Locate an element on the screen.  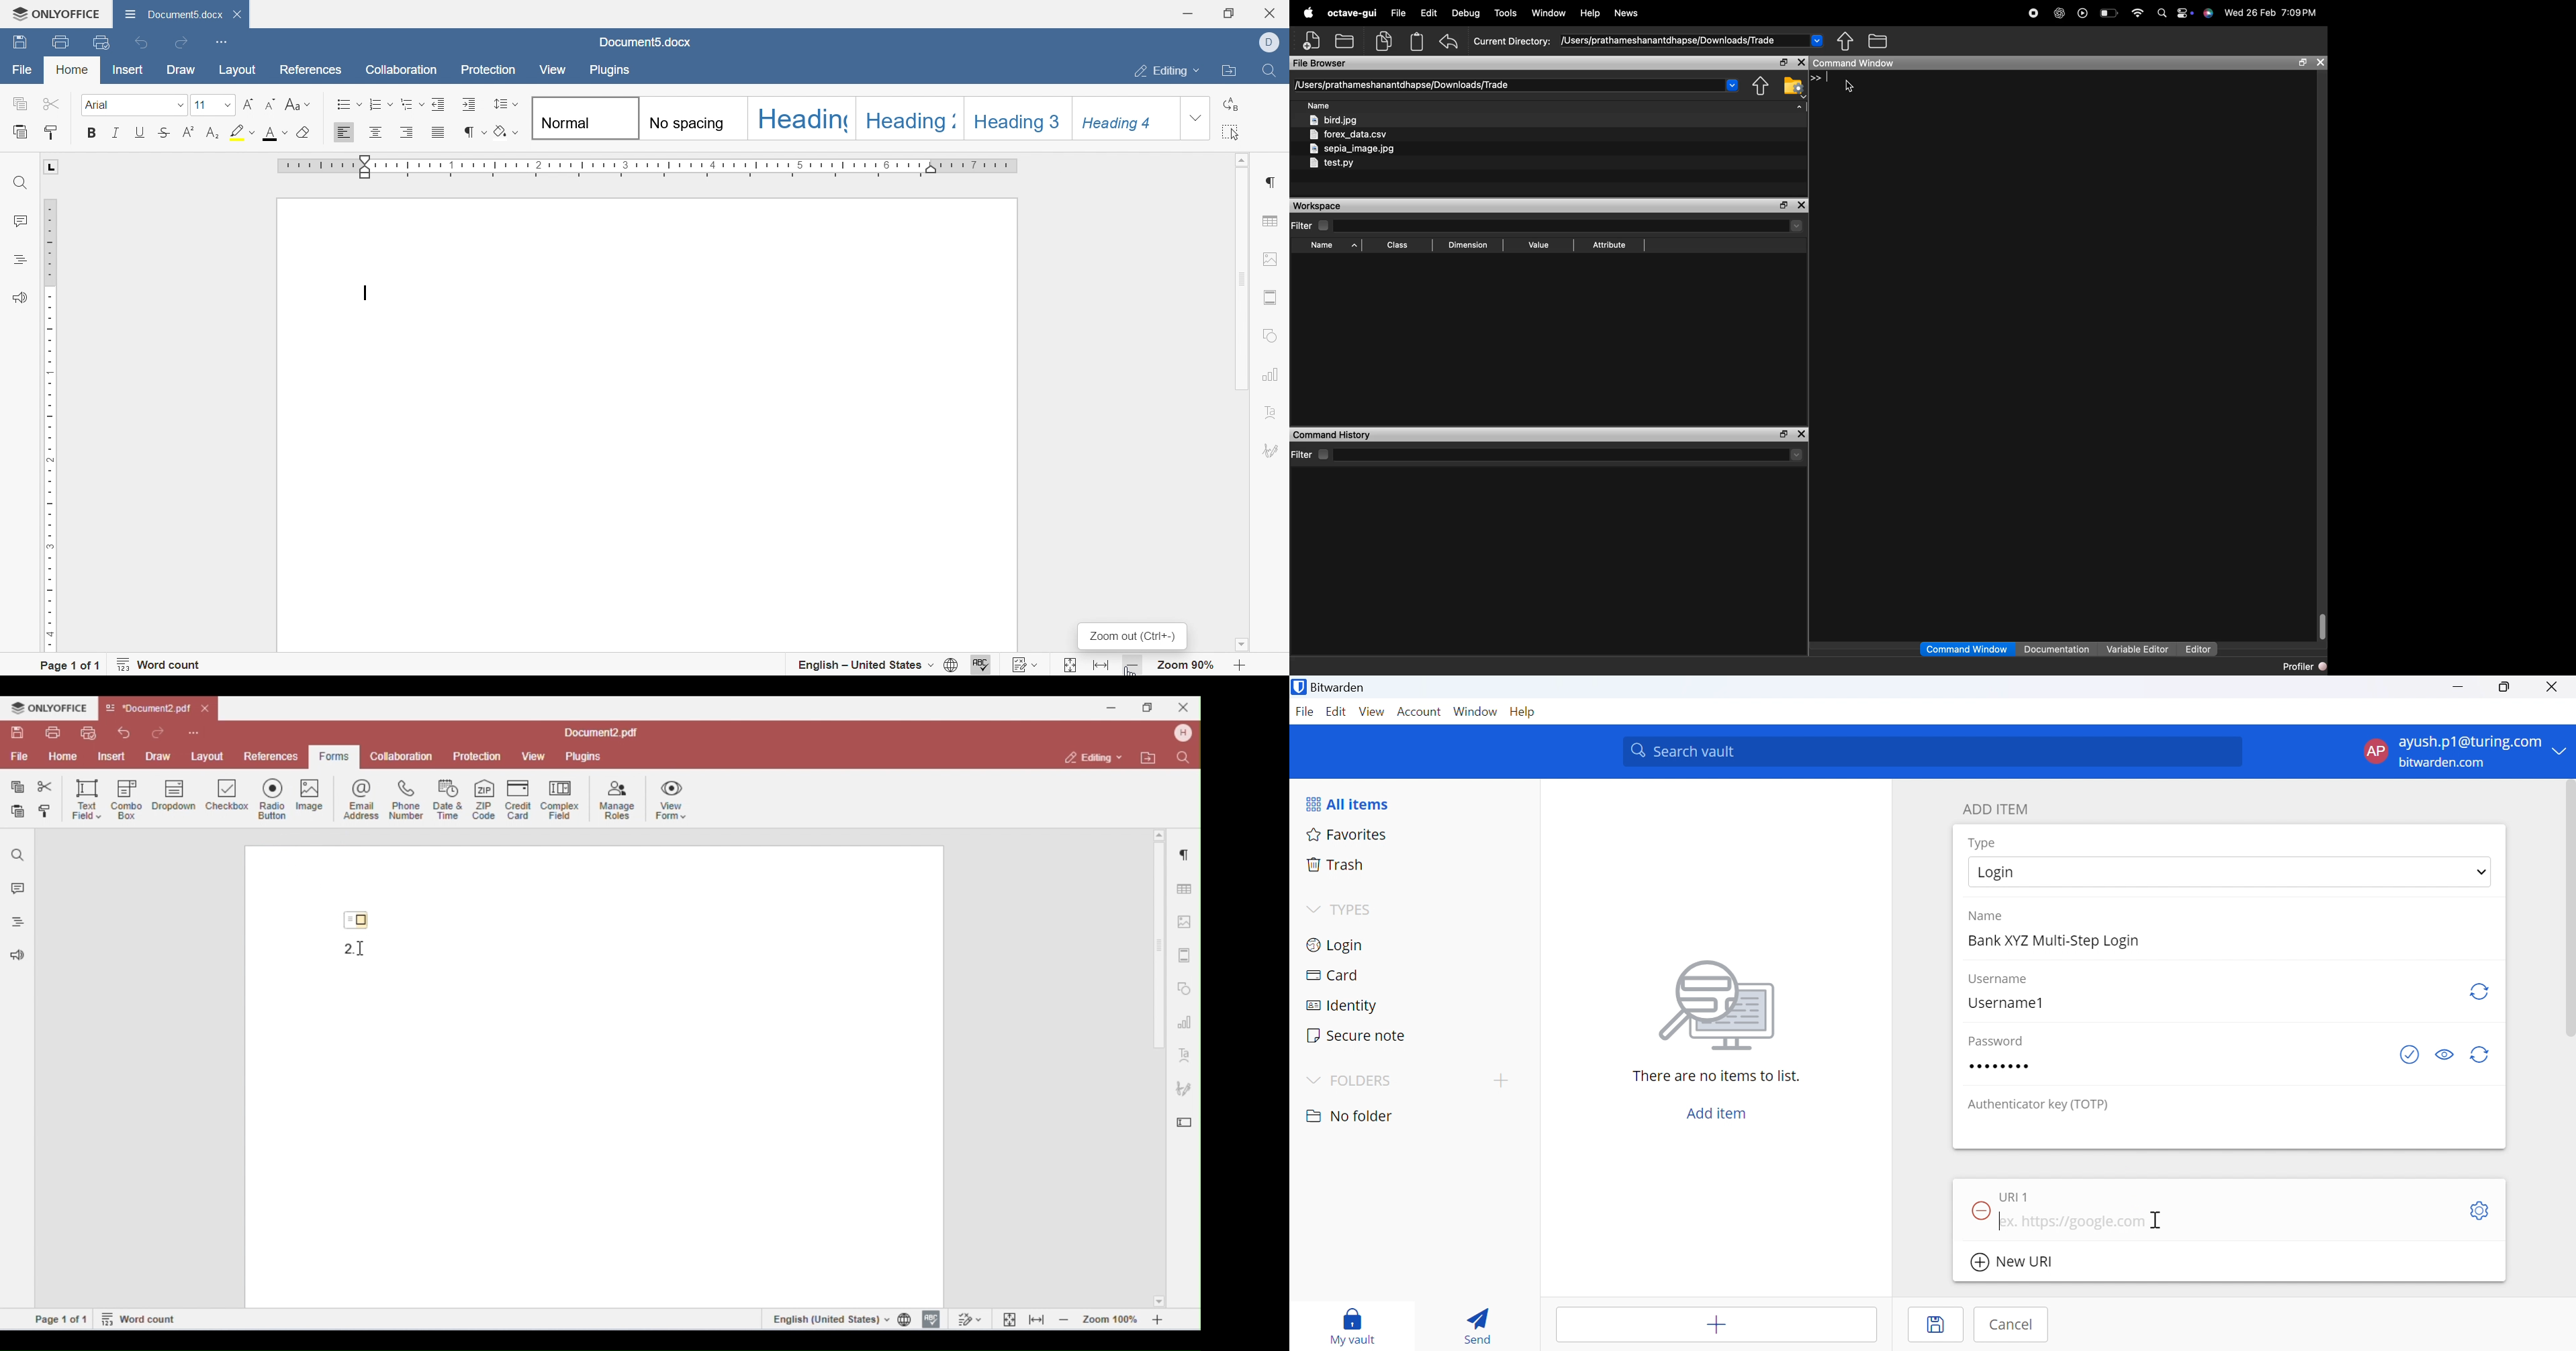
restore down is located at coordinates (1229, 13).